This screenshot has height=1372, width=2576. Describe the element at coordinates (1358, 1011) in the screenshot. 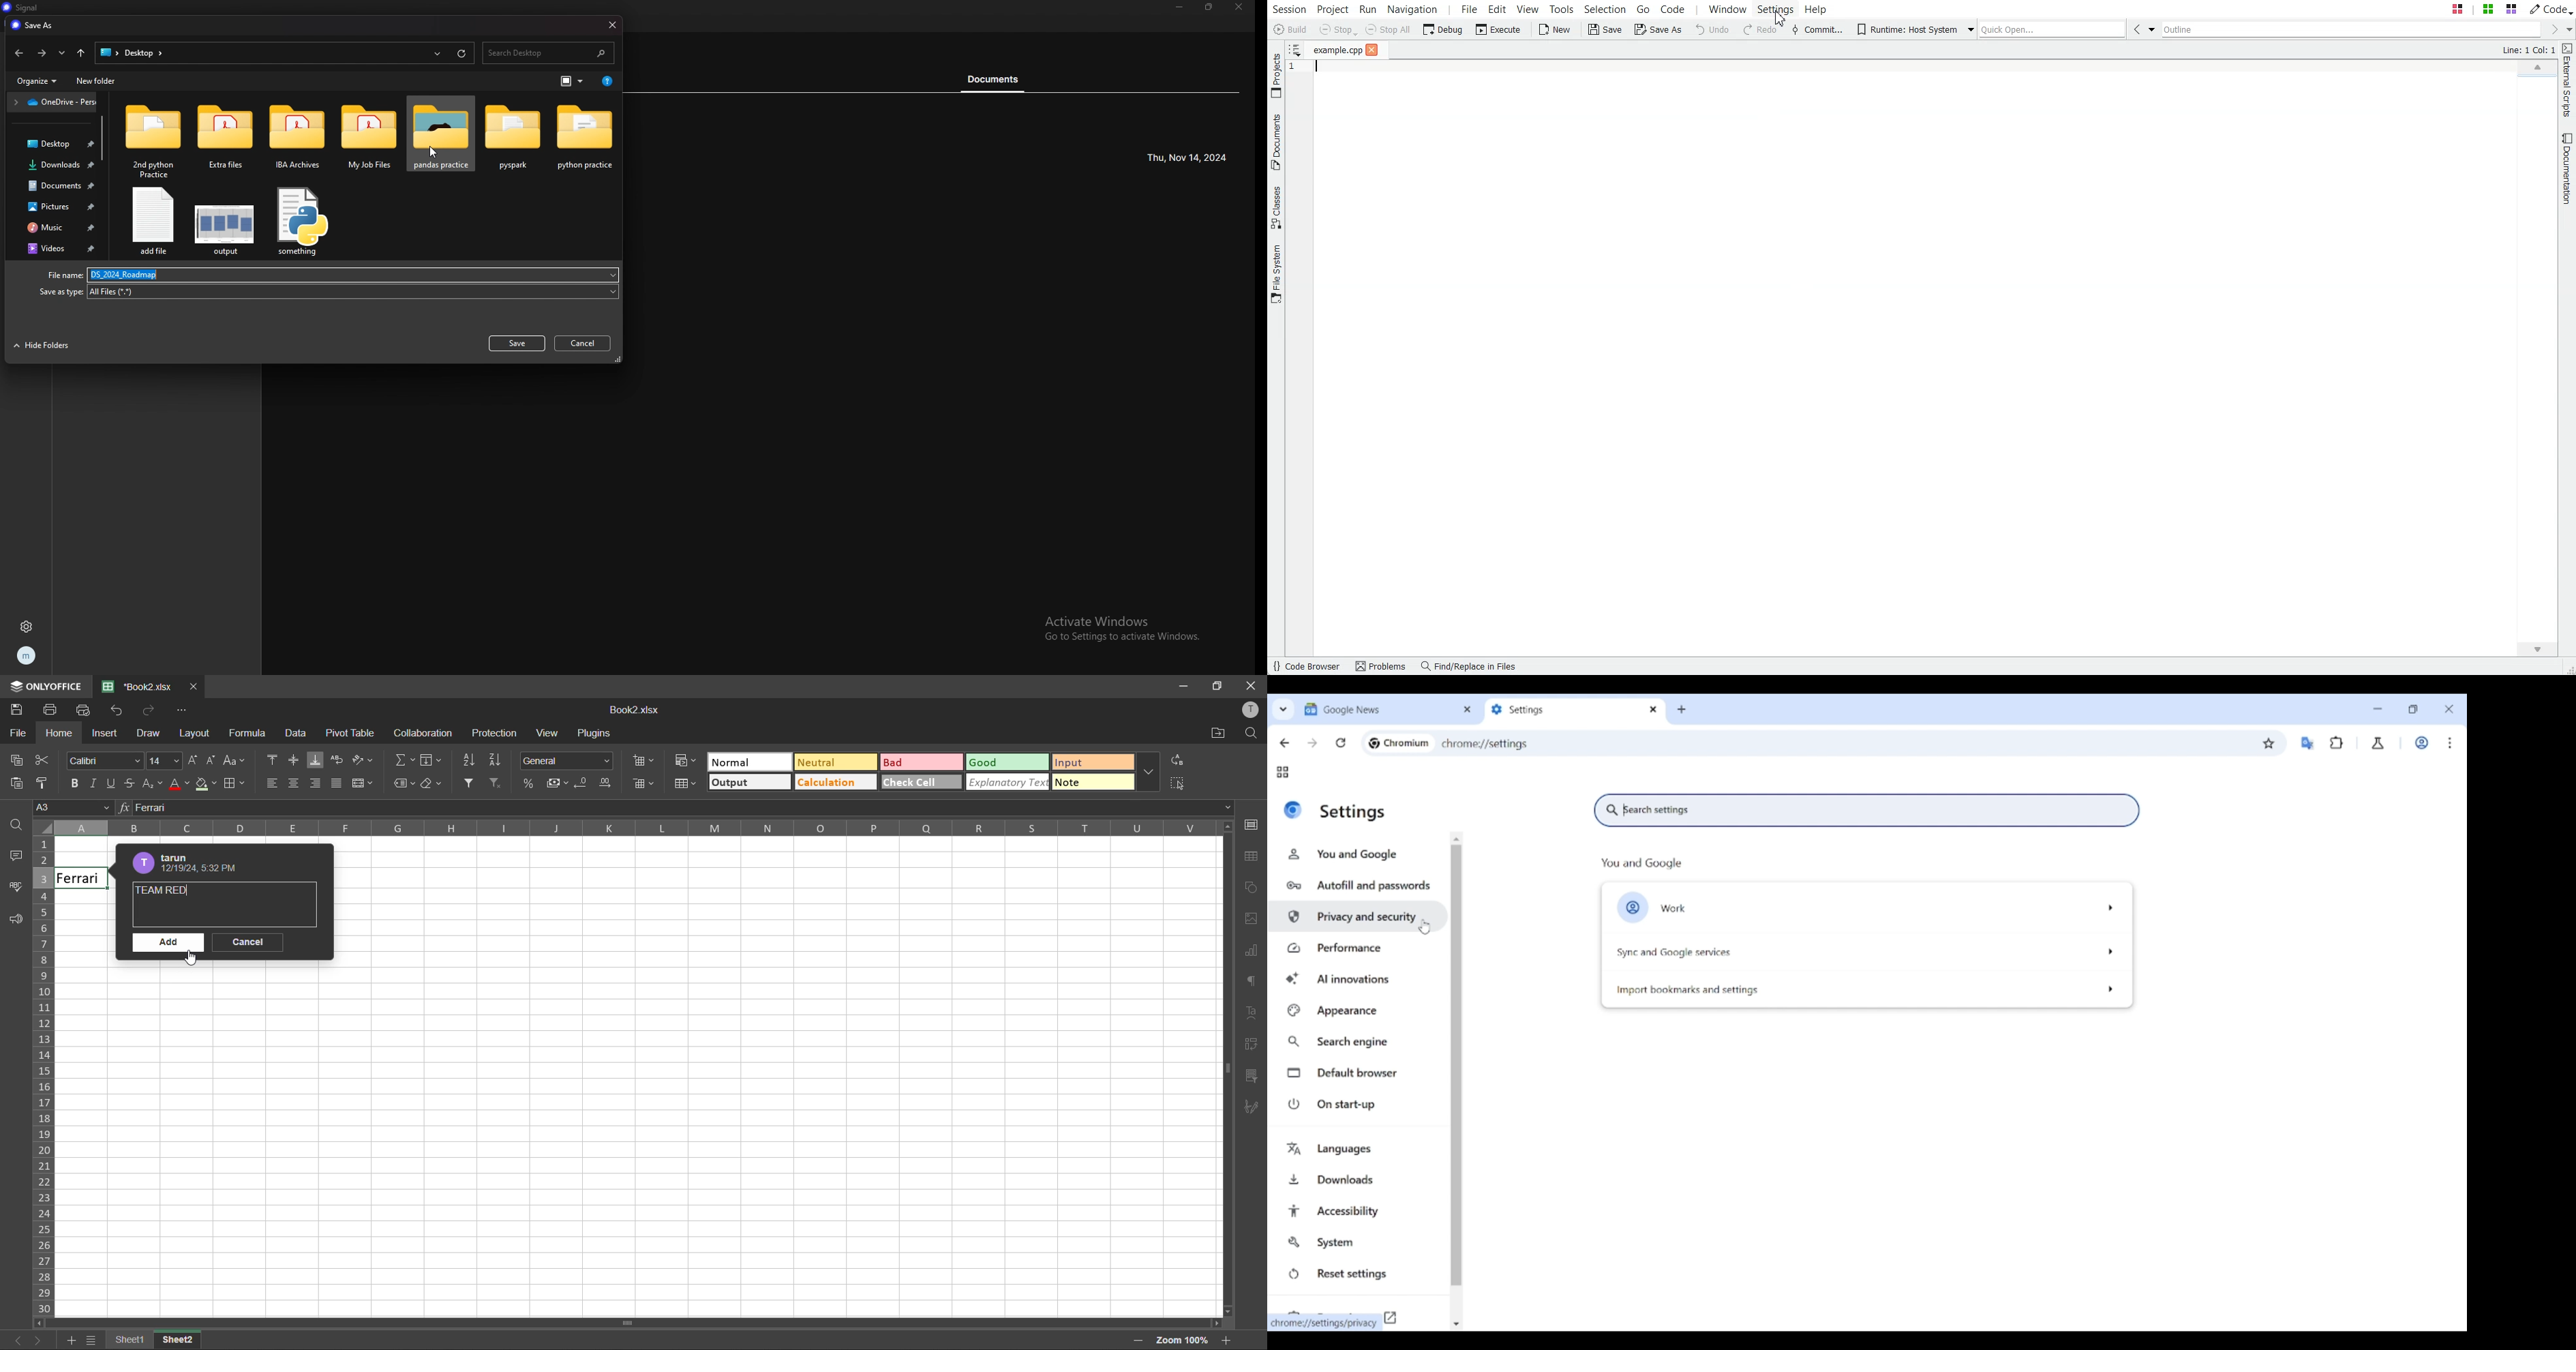

I see `Appearance` at that location.